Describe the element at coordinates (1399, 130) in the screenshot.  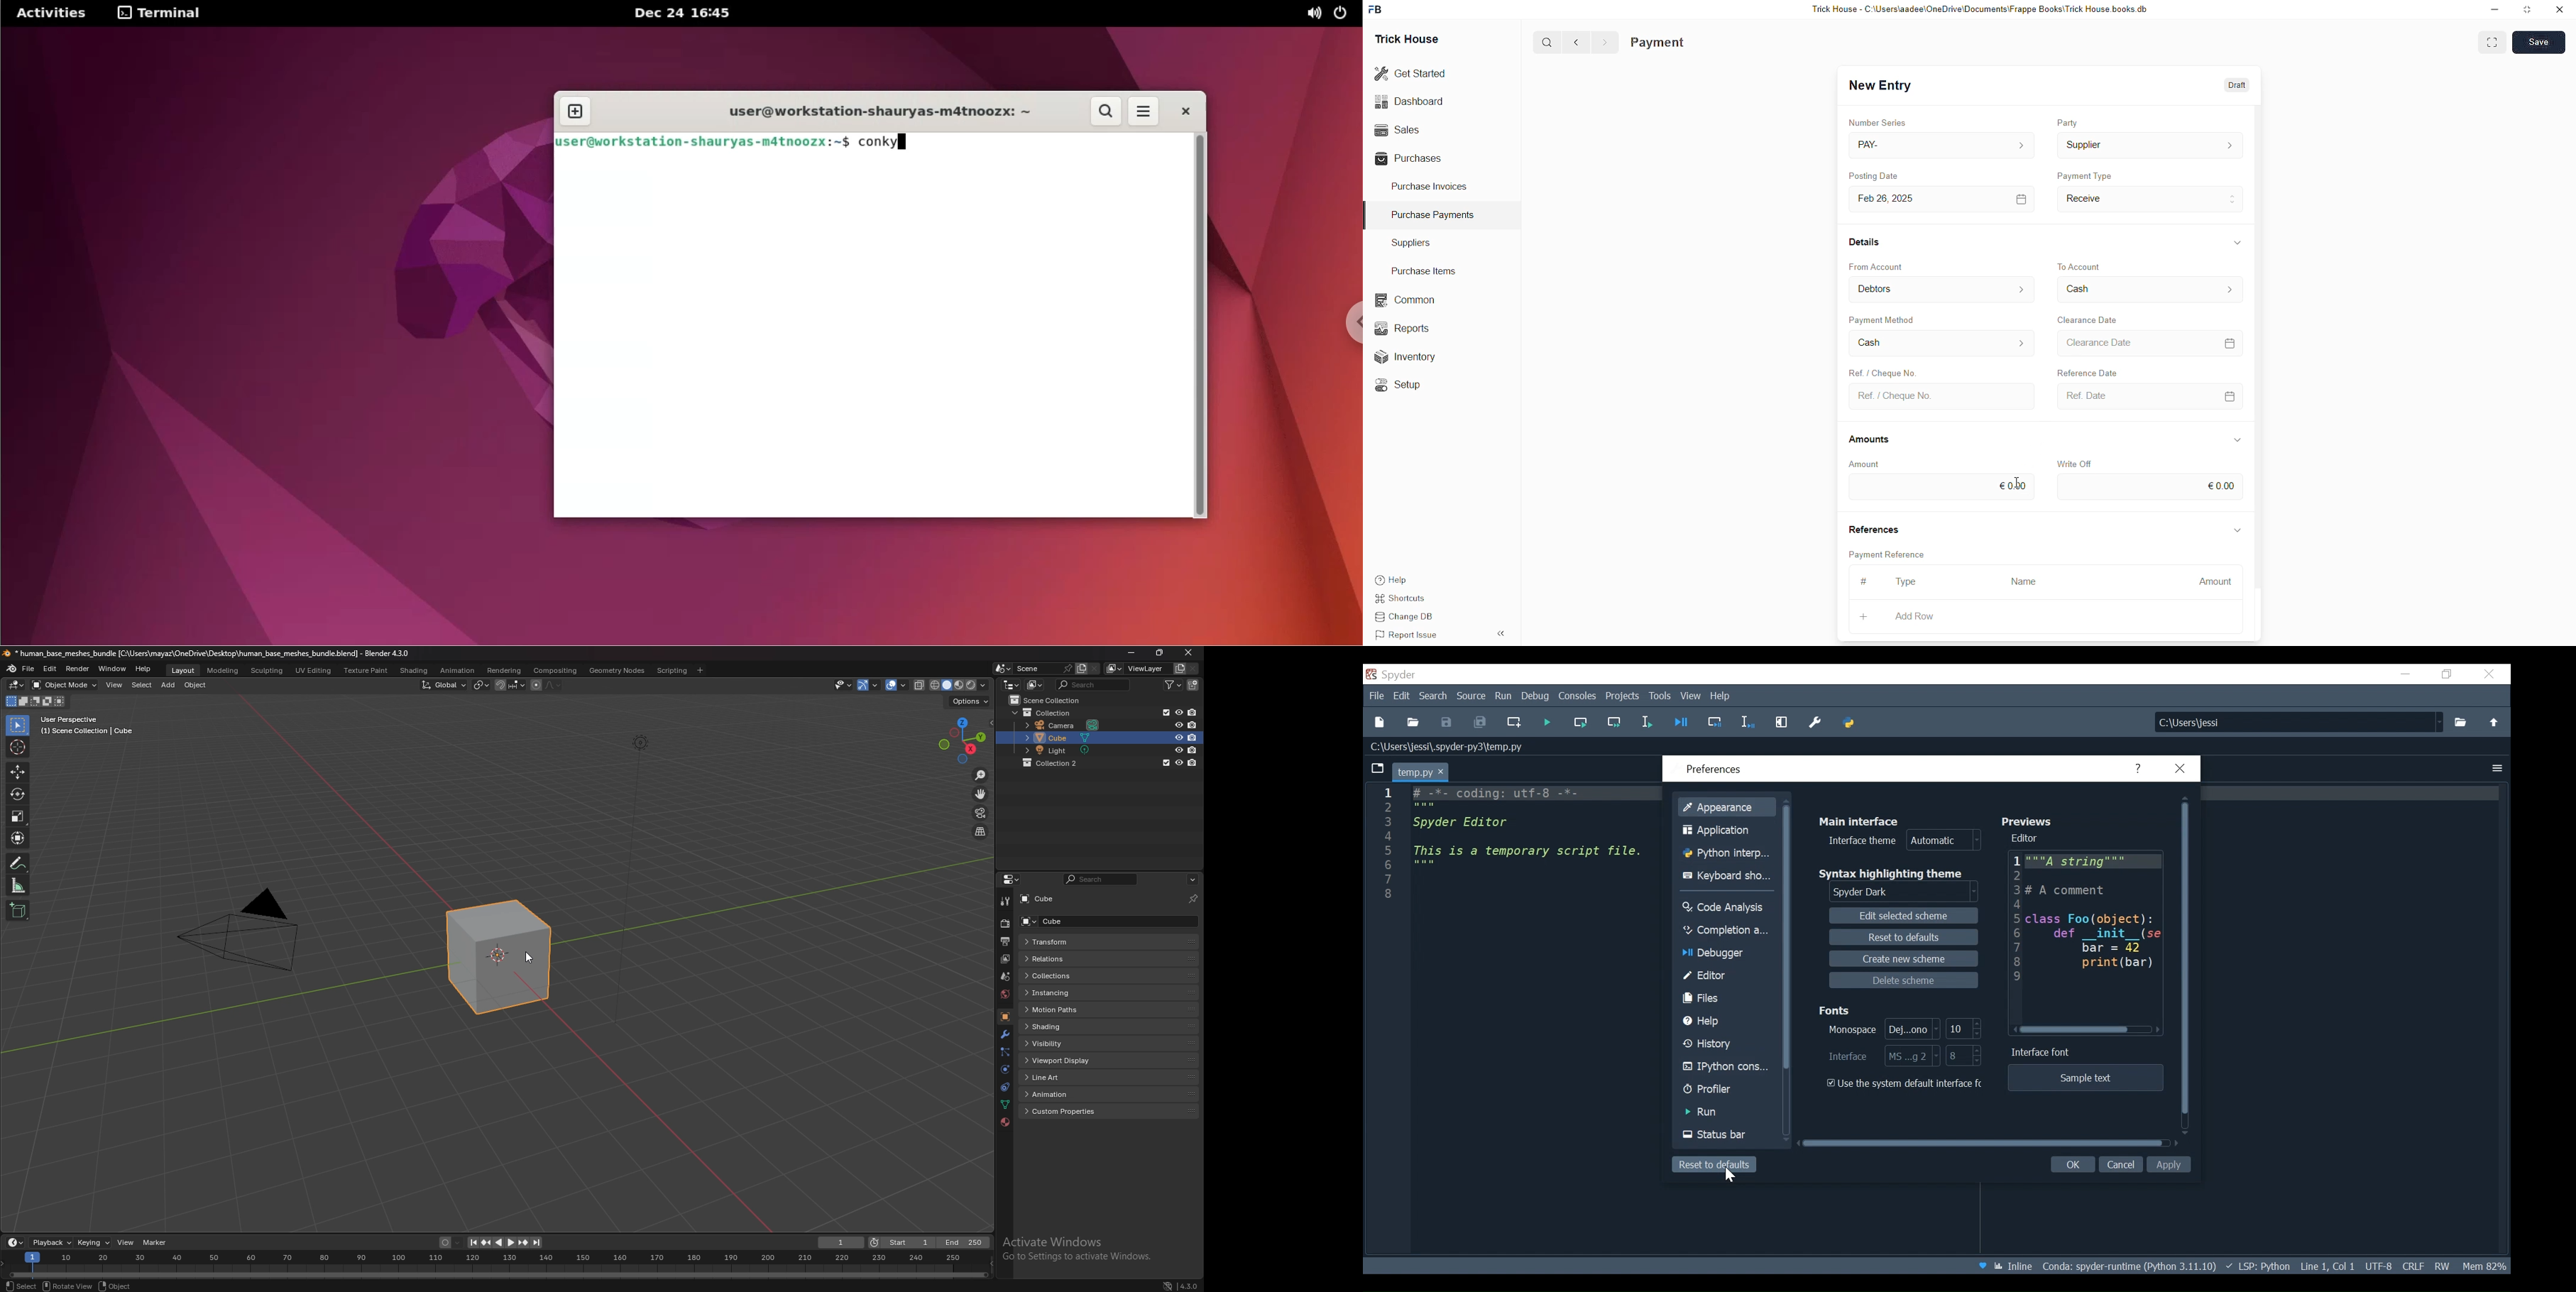
I see `Sales` at that location.